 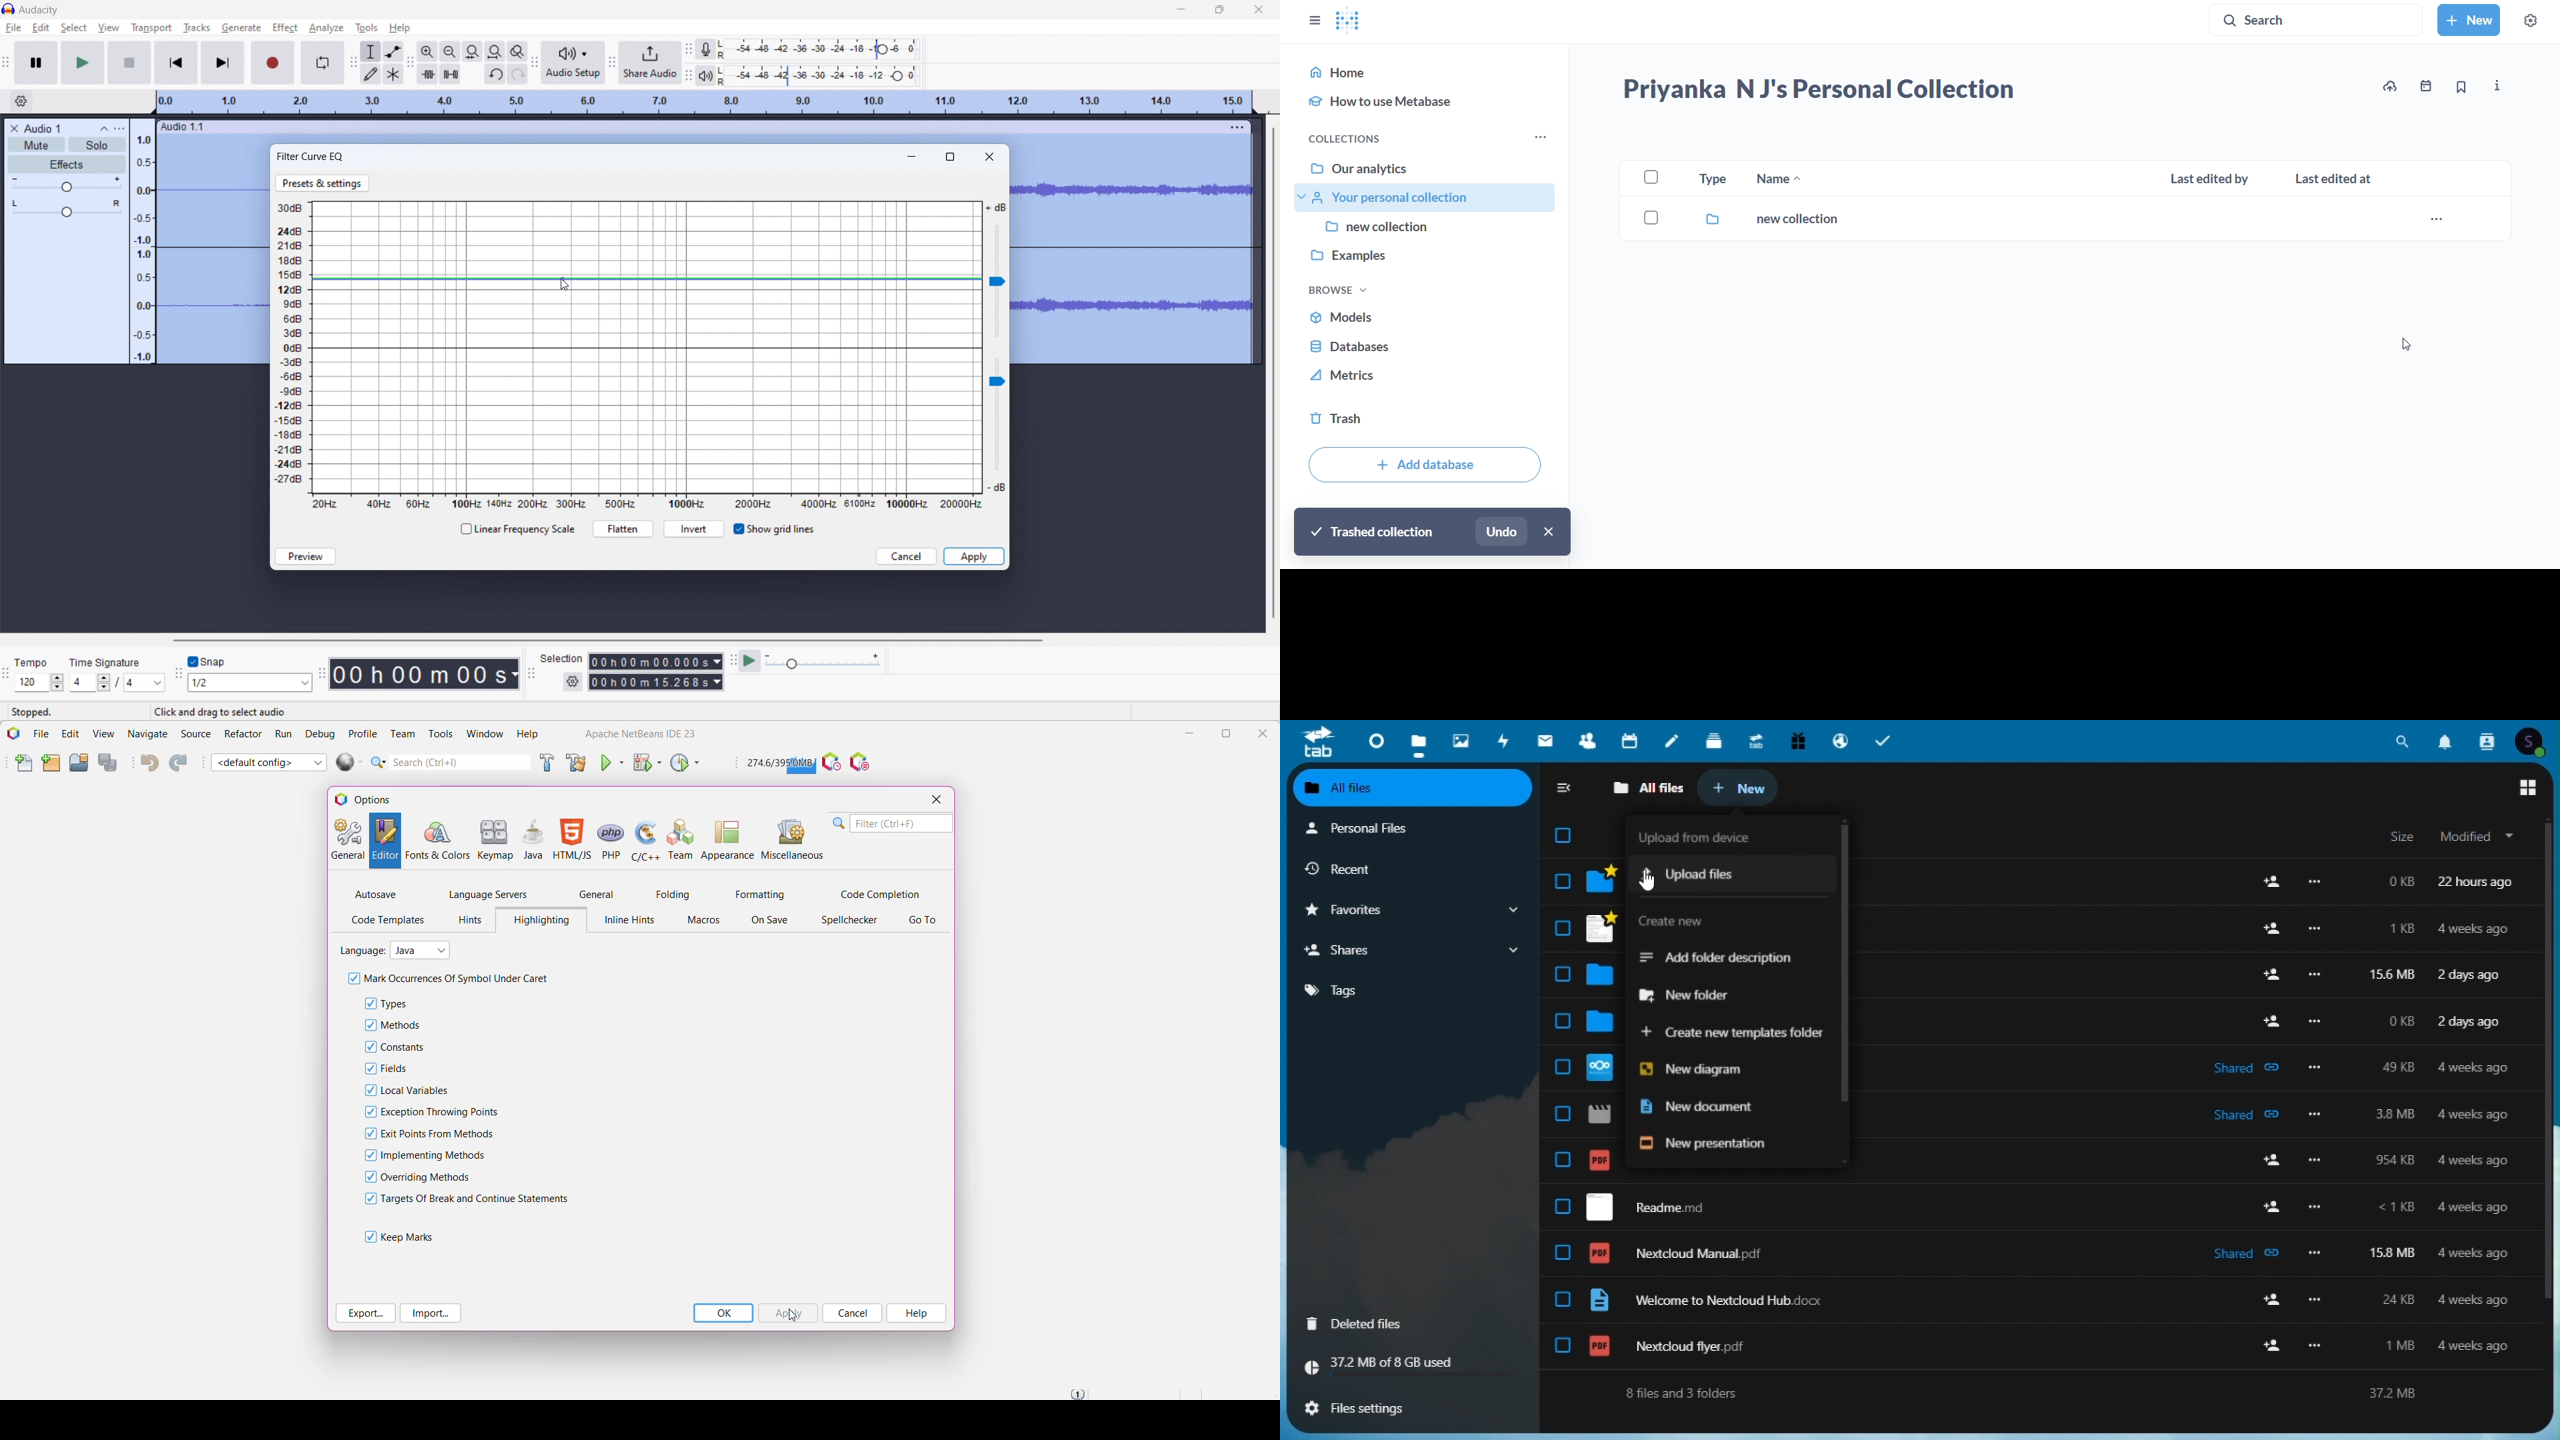 I want to click on deck, so click(x=1715, y=740).